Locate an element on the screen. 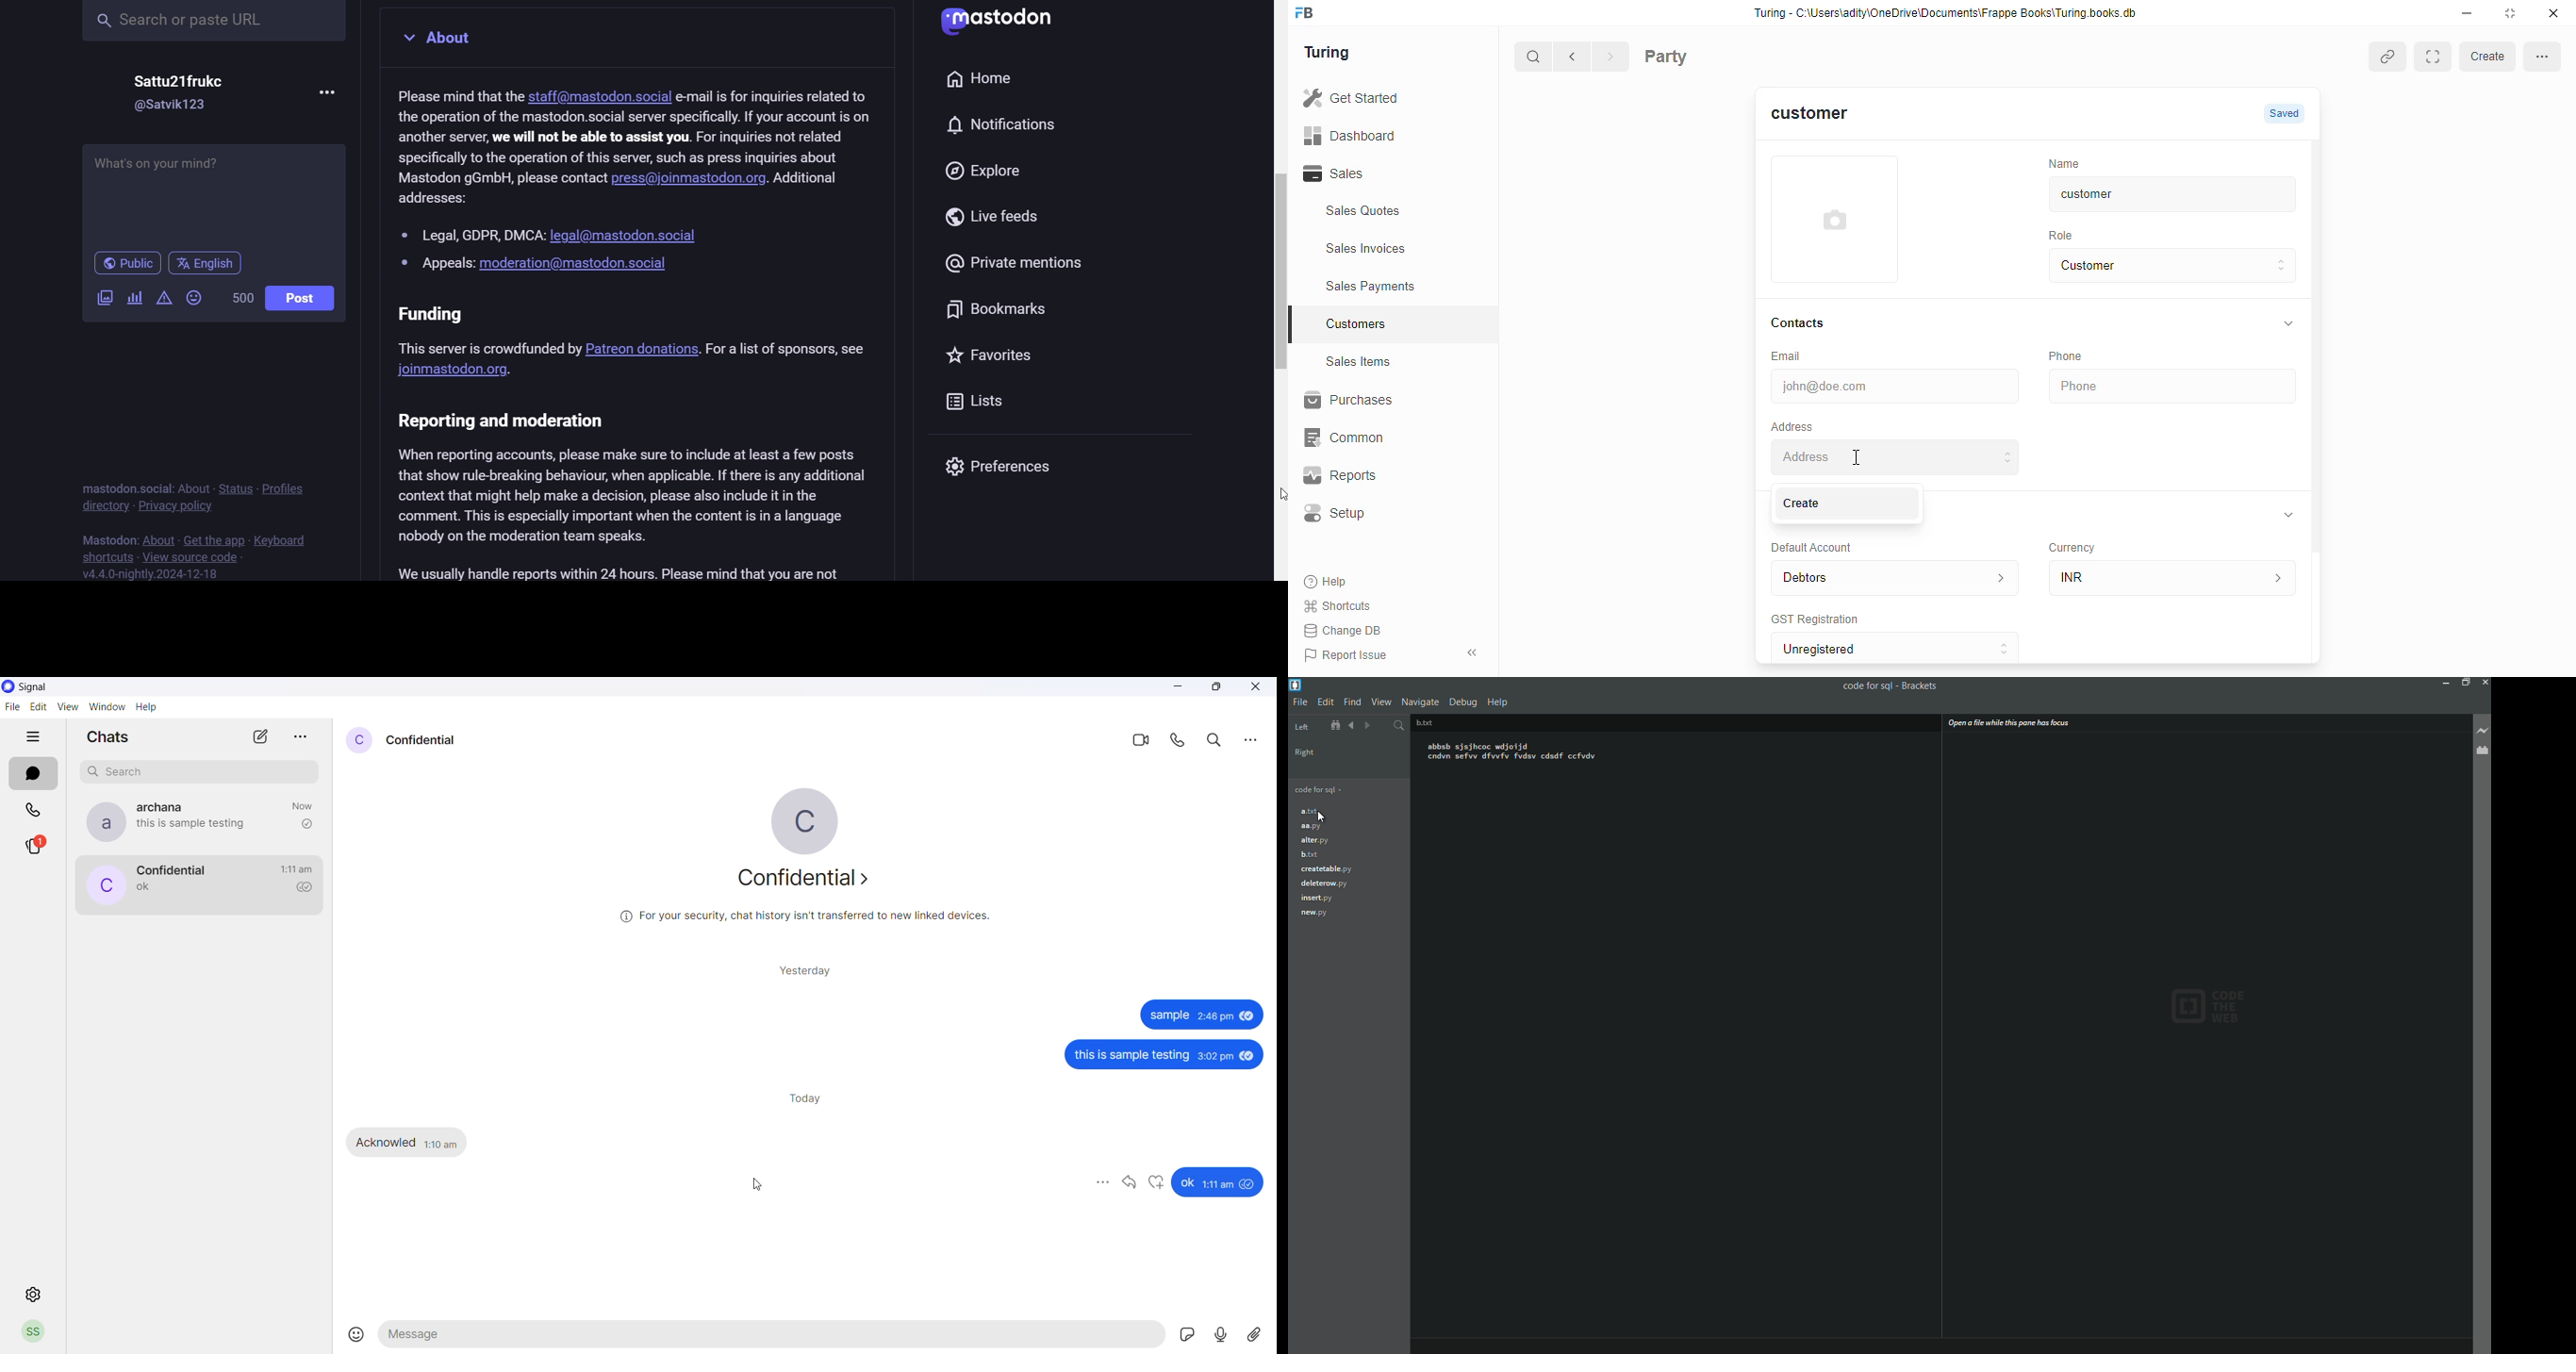 Image resolution: width=2576 pixels, height=1372 pixels. Create is located at coordinates (1848, 504).